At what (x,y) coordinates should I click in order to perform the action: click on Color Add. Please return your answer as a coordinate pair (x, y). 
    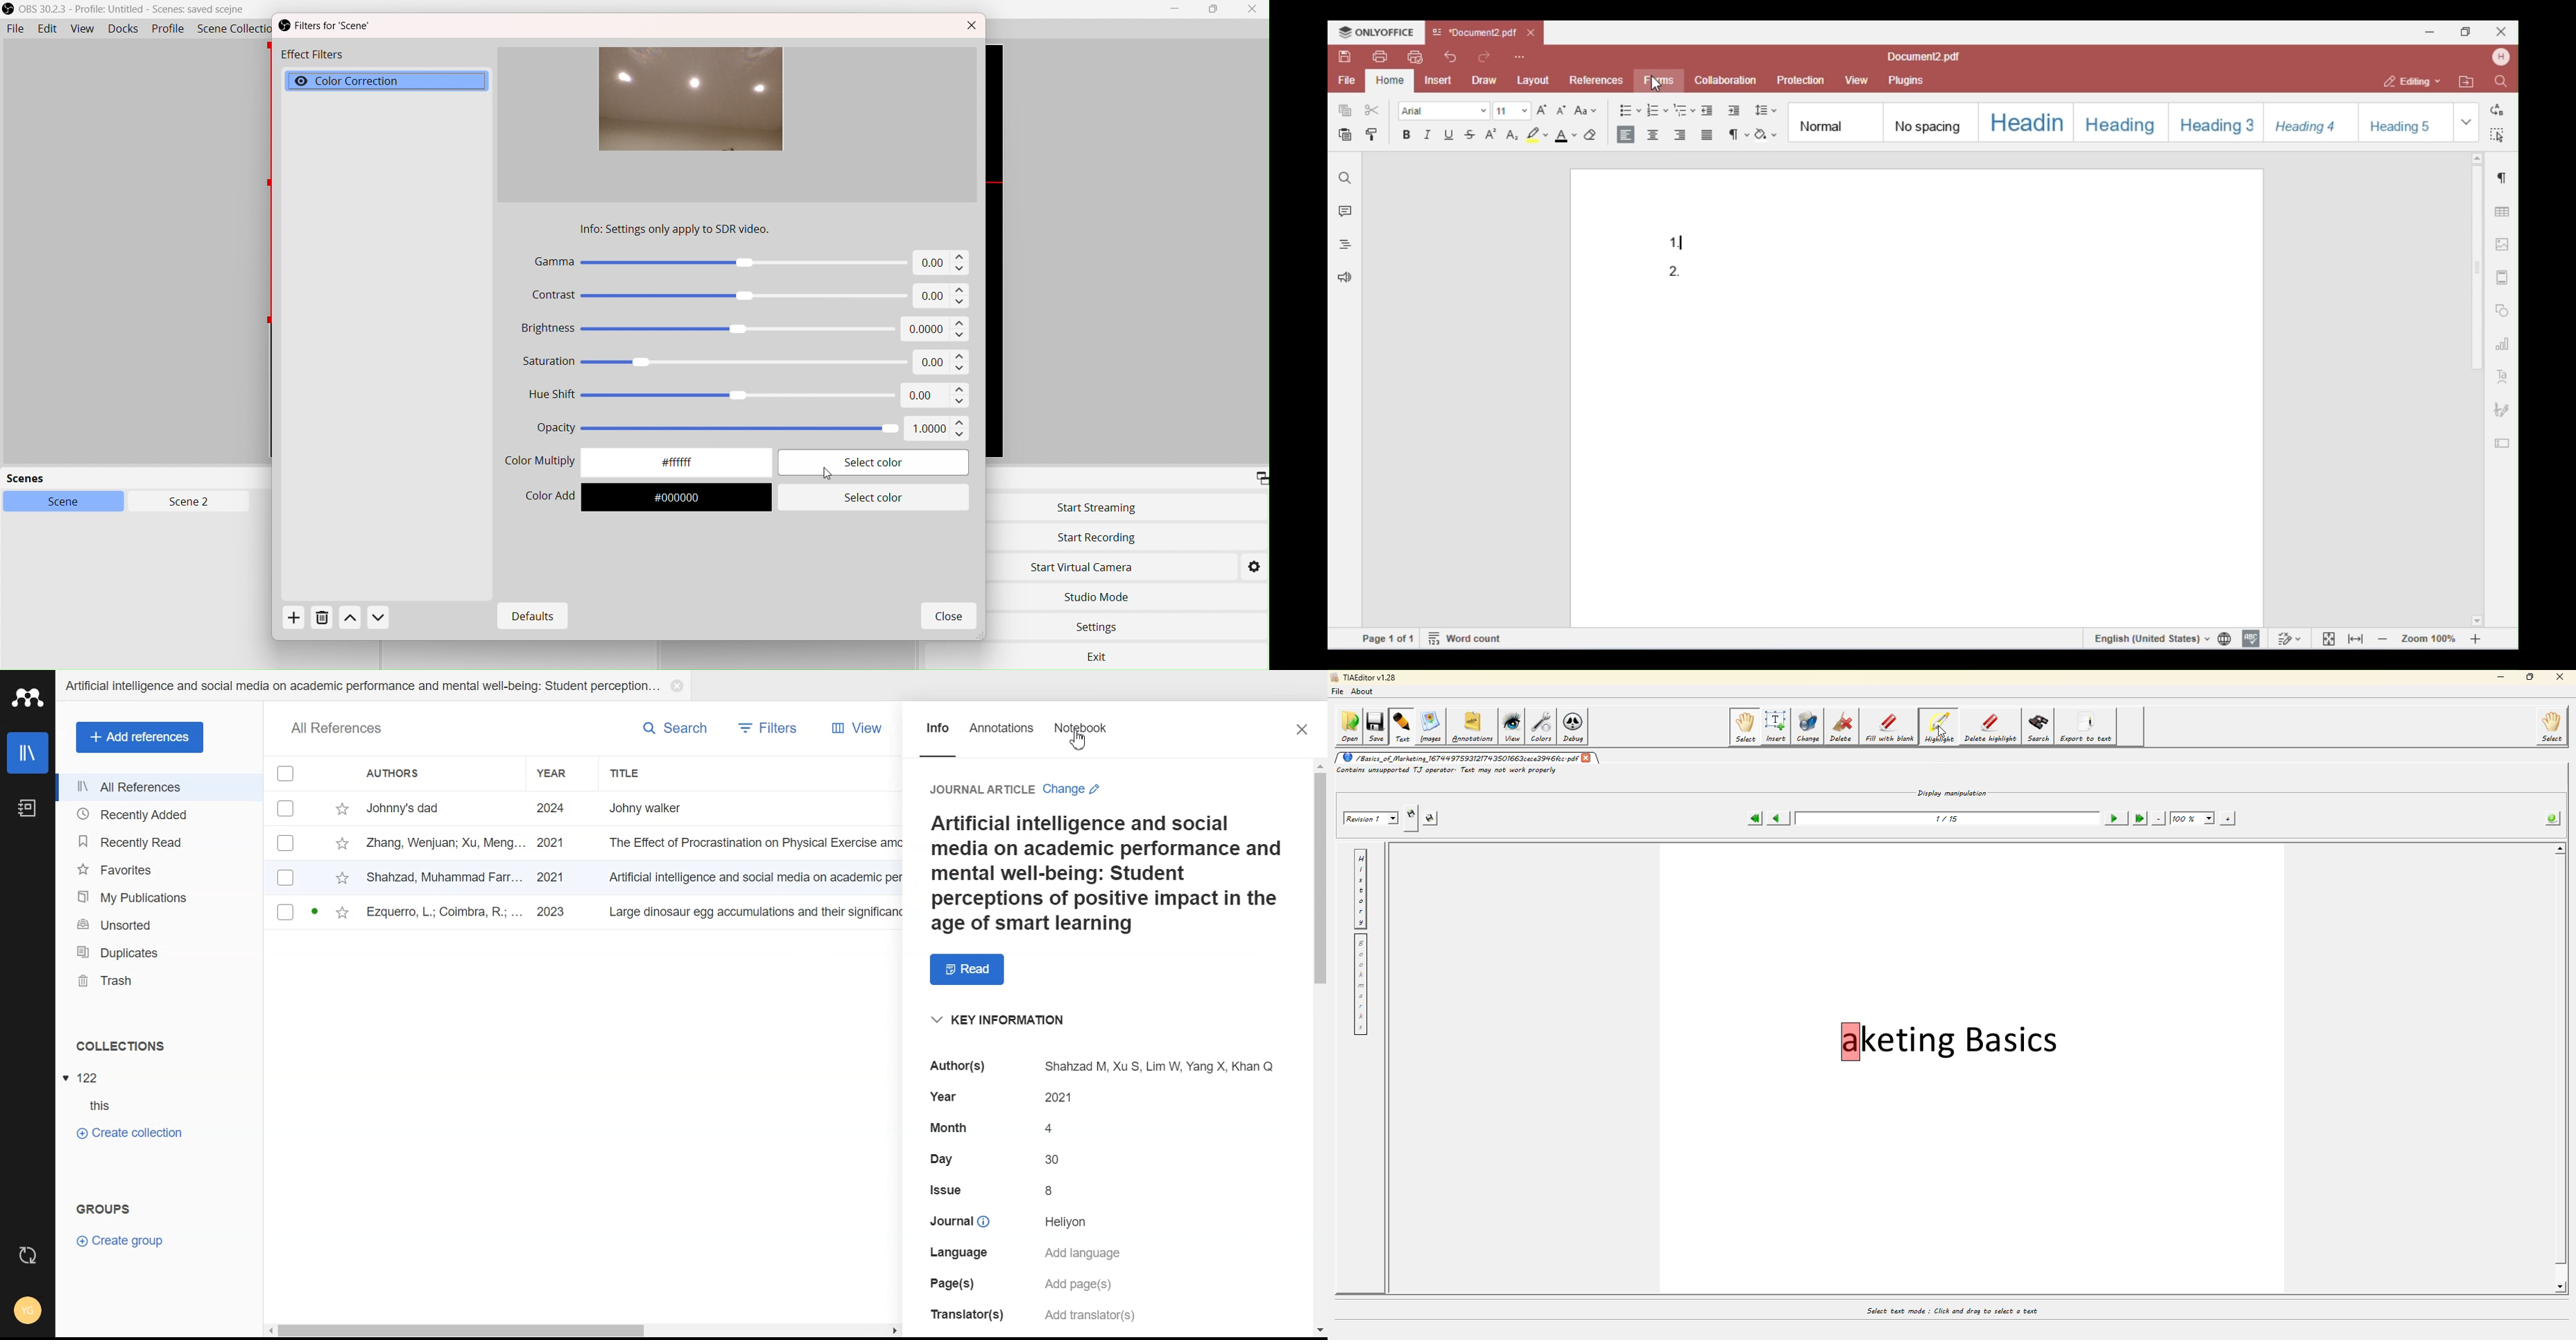
    Looking at the image, I should click on (543, 498).